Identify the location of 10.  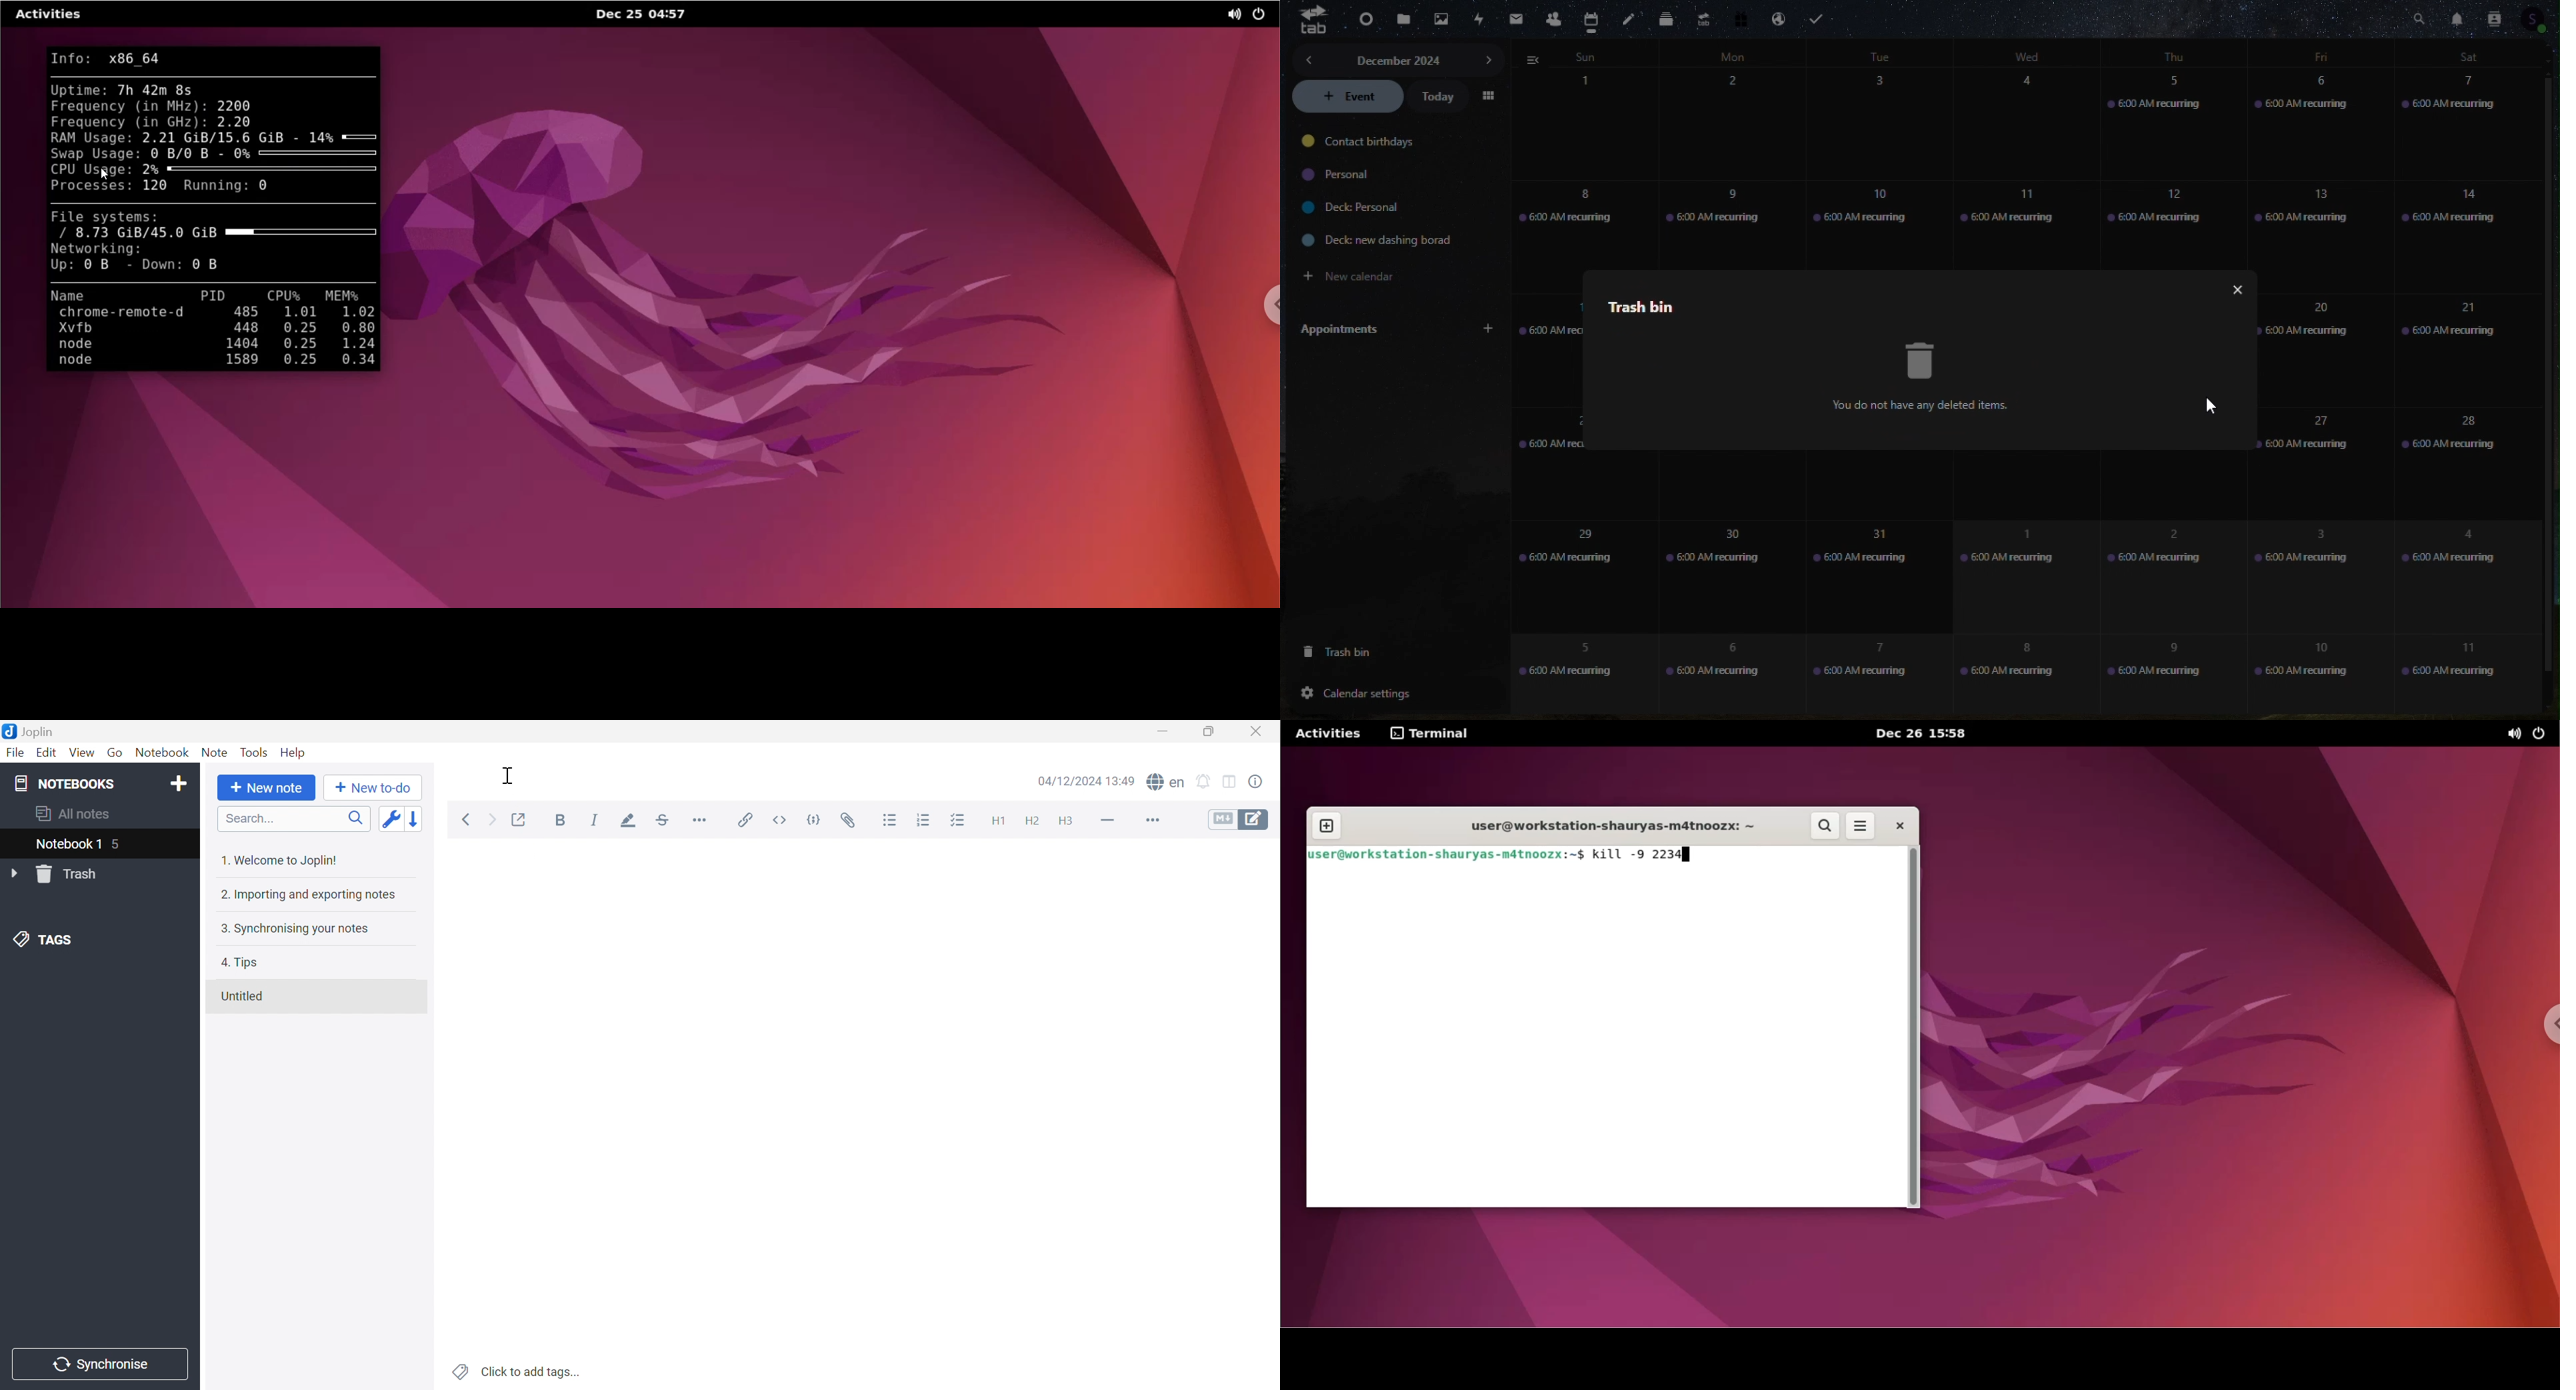
(2314, 673).